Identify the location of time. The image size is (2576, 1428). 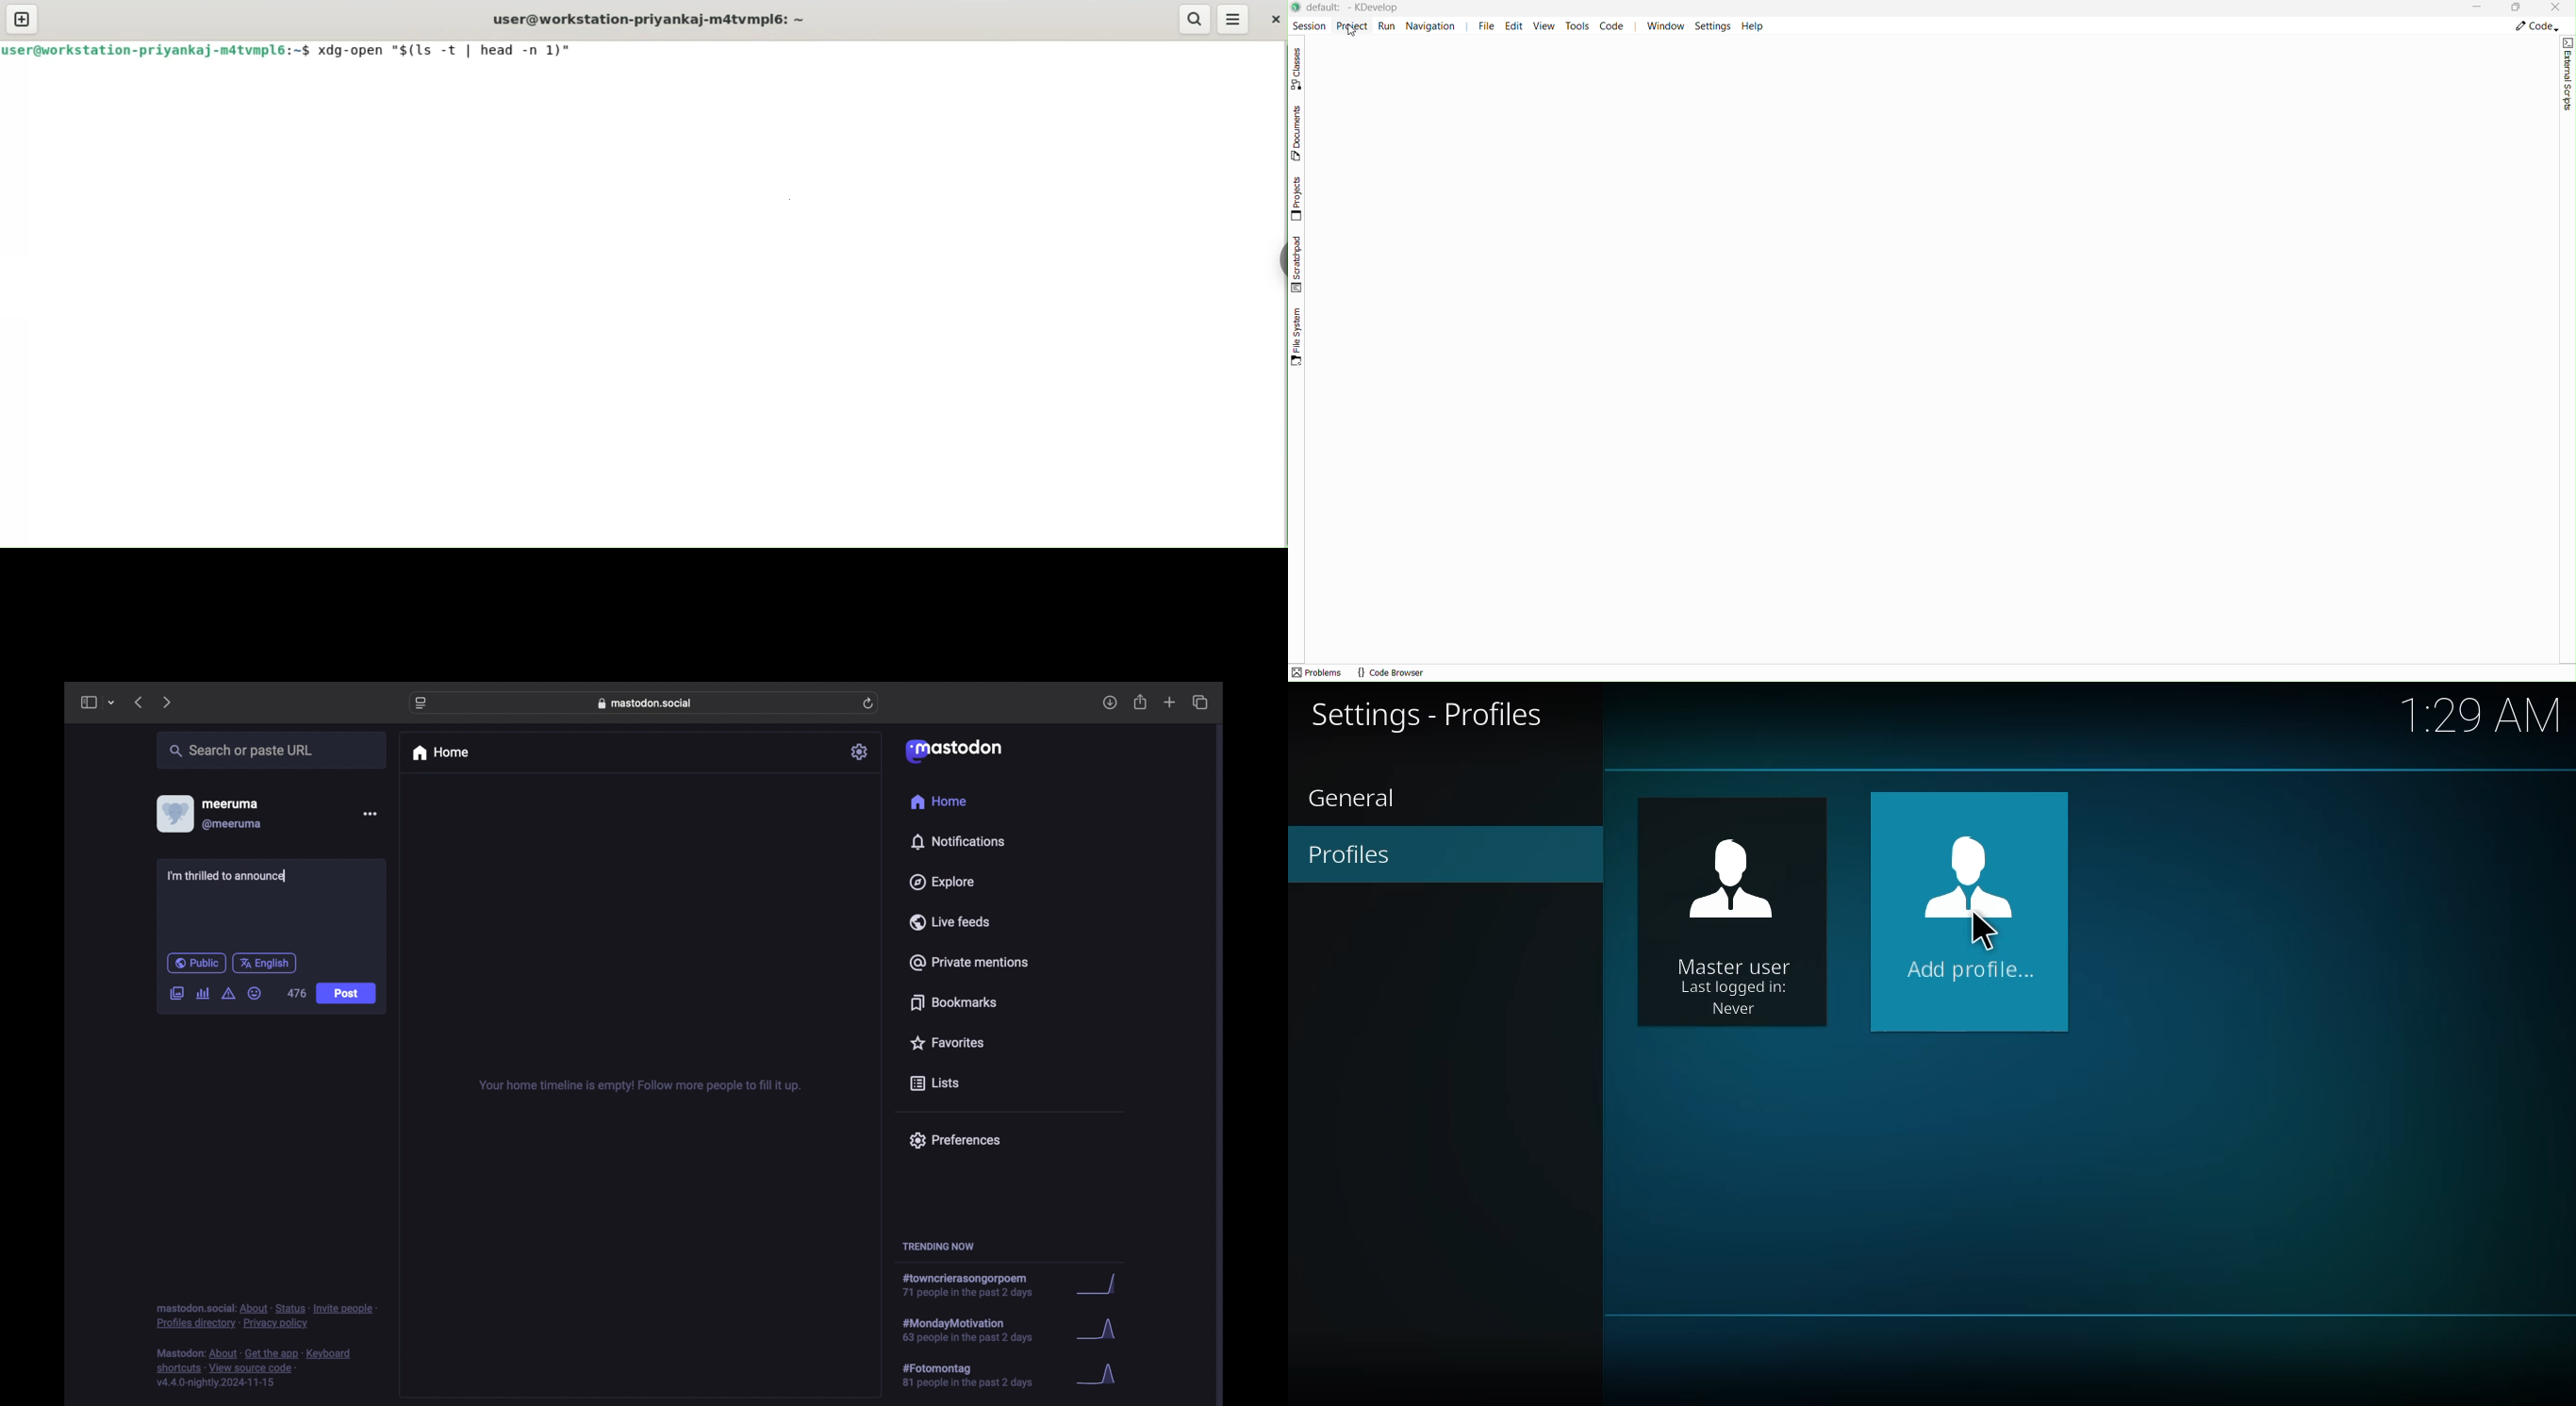
(2484, 715).